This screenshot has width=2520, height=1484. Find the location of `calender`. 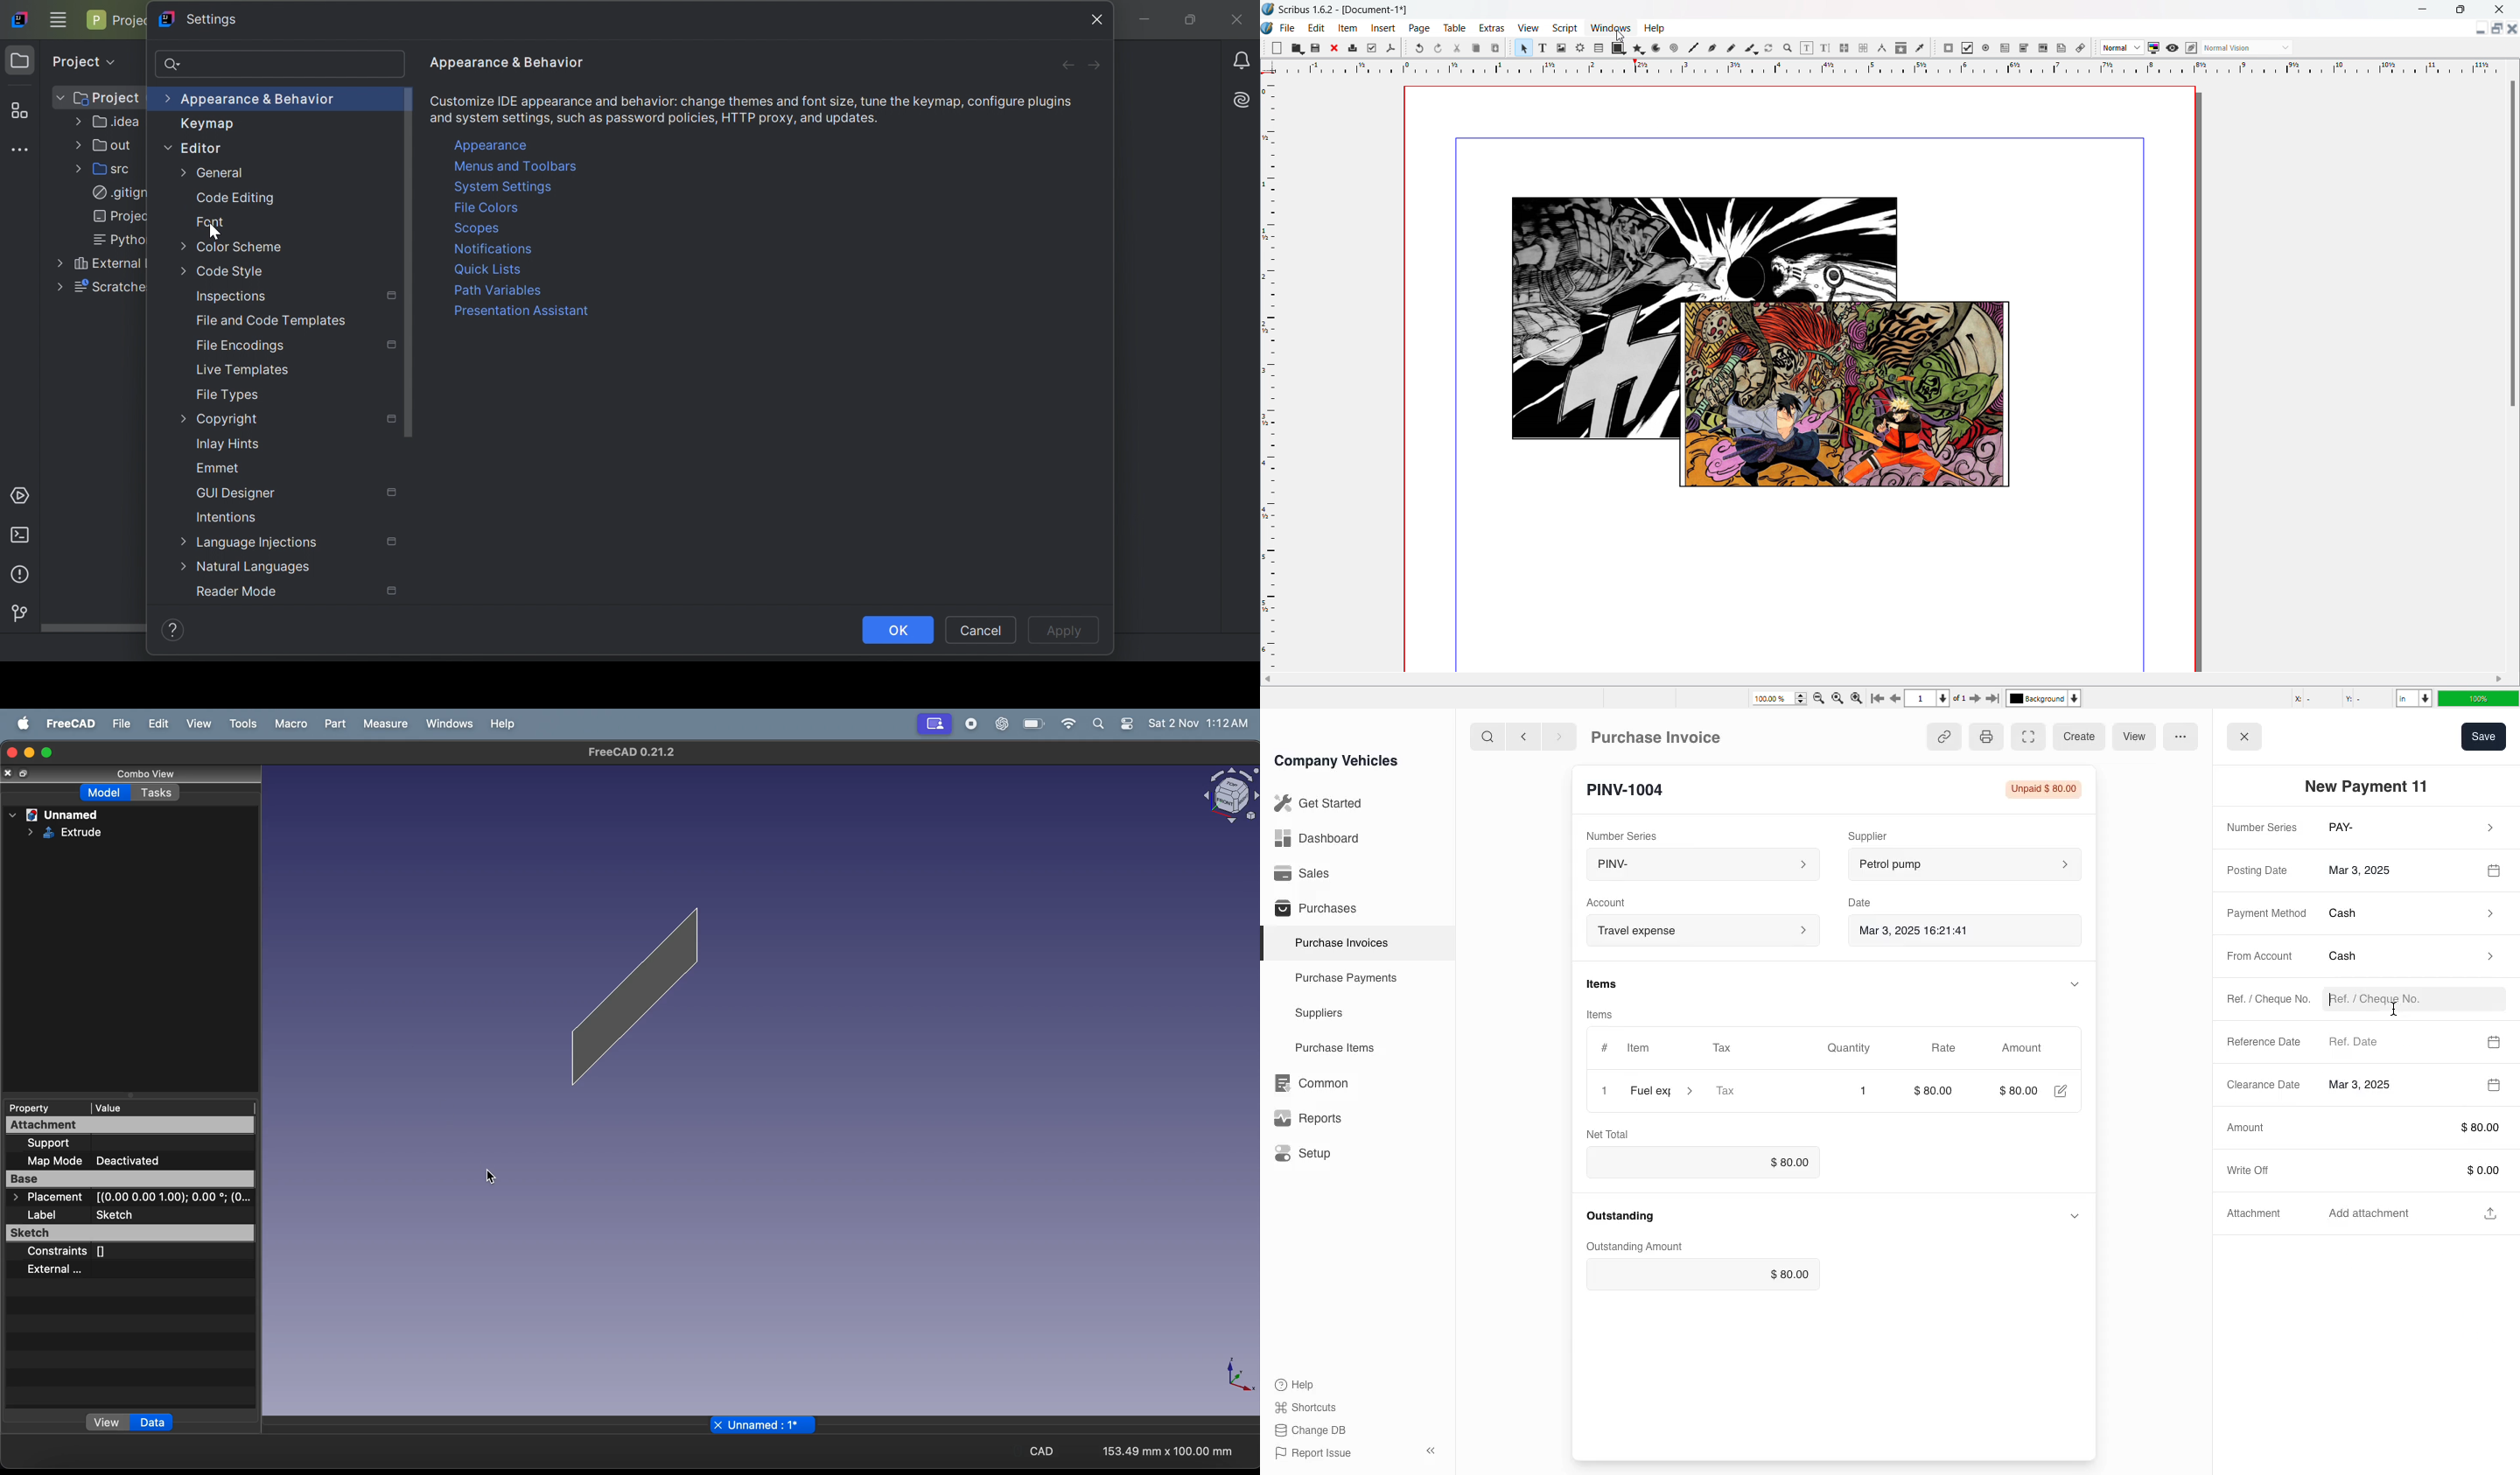

calender is located at coordinates (2495, 1039).